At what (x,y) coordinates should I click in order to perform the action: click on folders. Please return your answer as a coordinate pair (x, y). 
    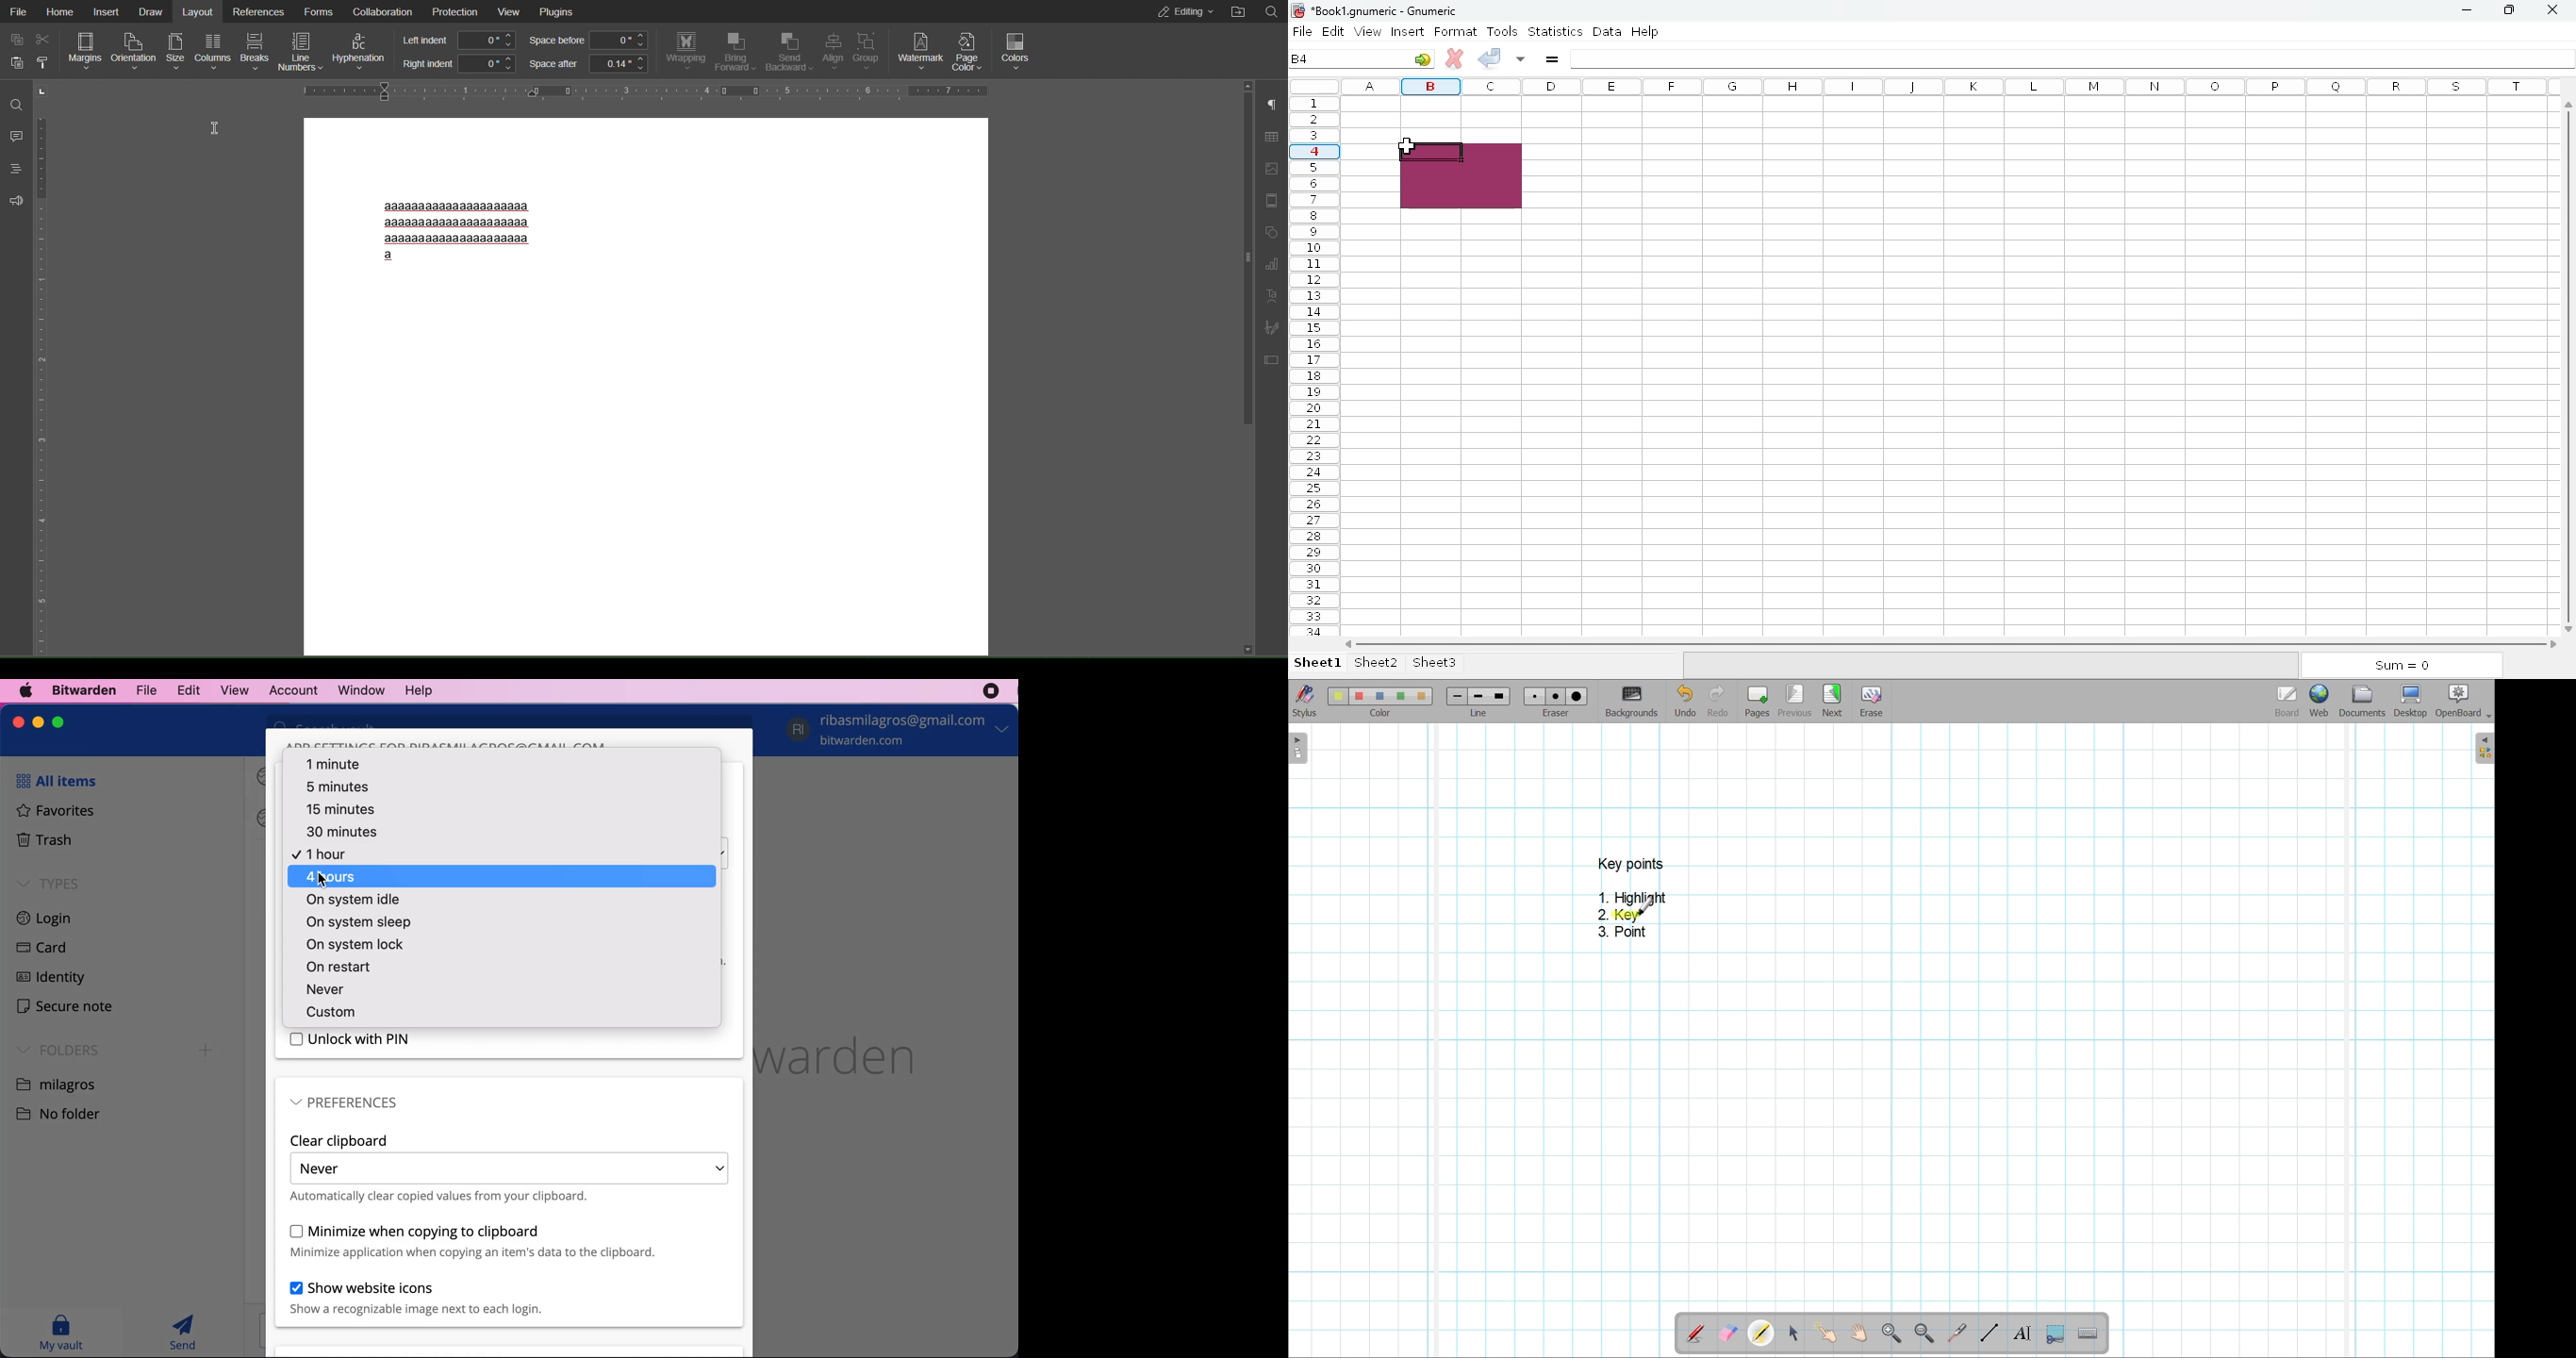
    Looking at the image, I should click on (54, 1049).